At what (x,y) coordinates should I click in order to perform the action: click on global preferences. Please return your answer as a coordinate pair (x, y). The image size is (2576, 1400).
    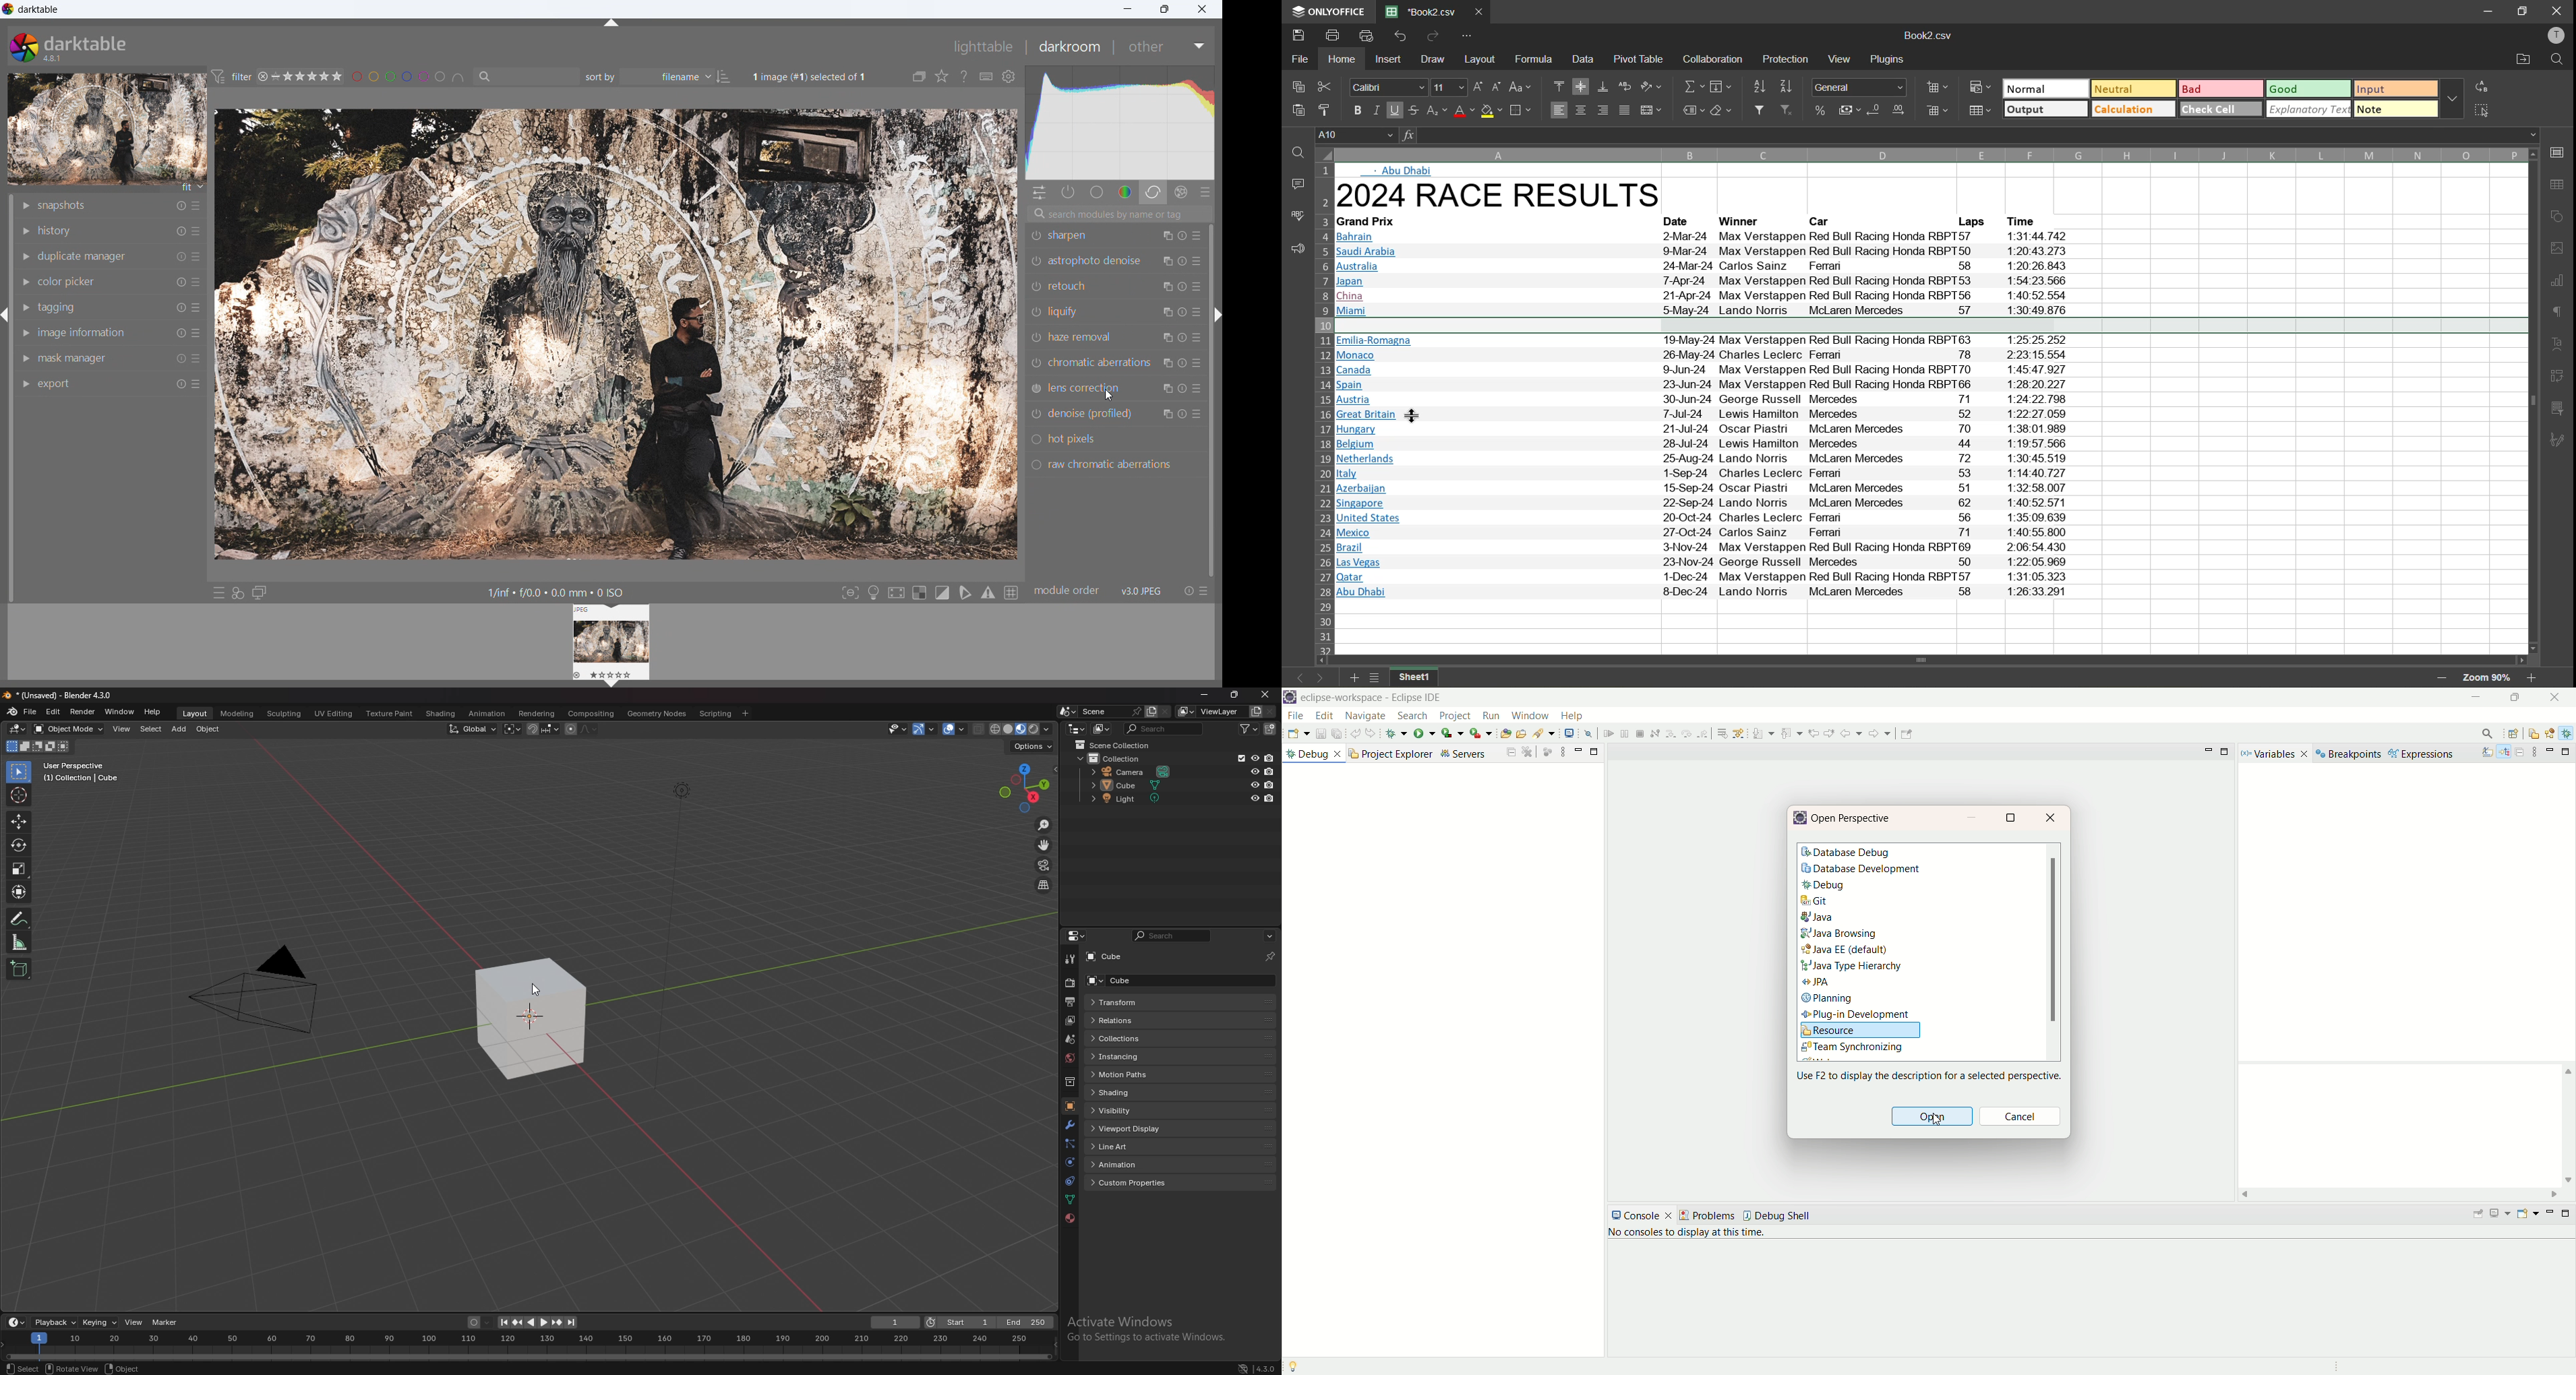
    Looking at the image, I should click on (1009, 76).